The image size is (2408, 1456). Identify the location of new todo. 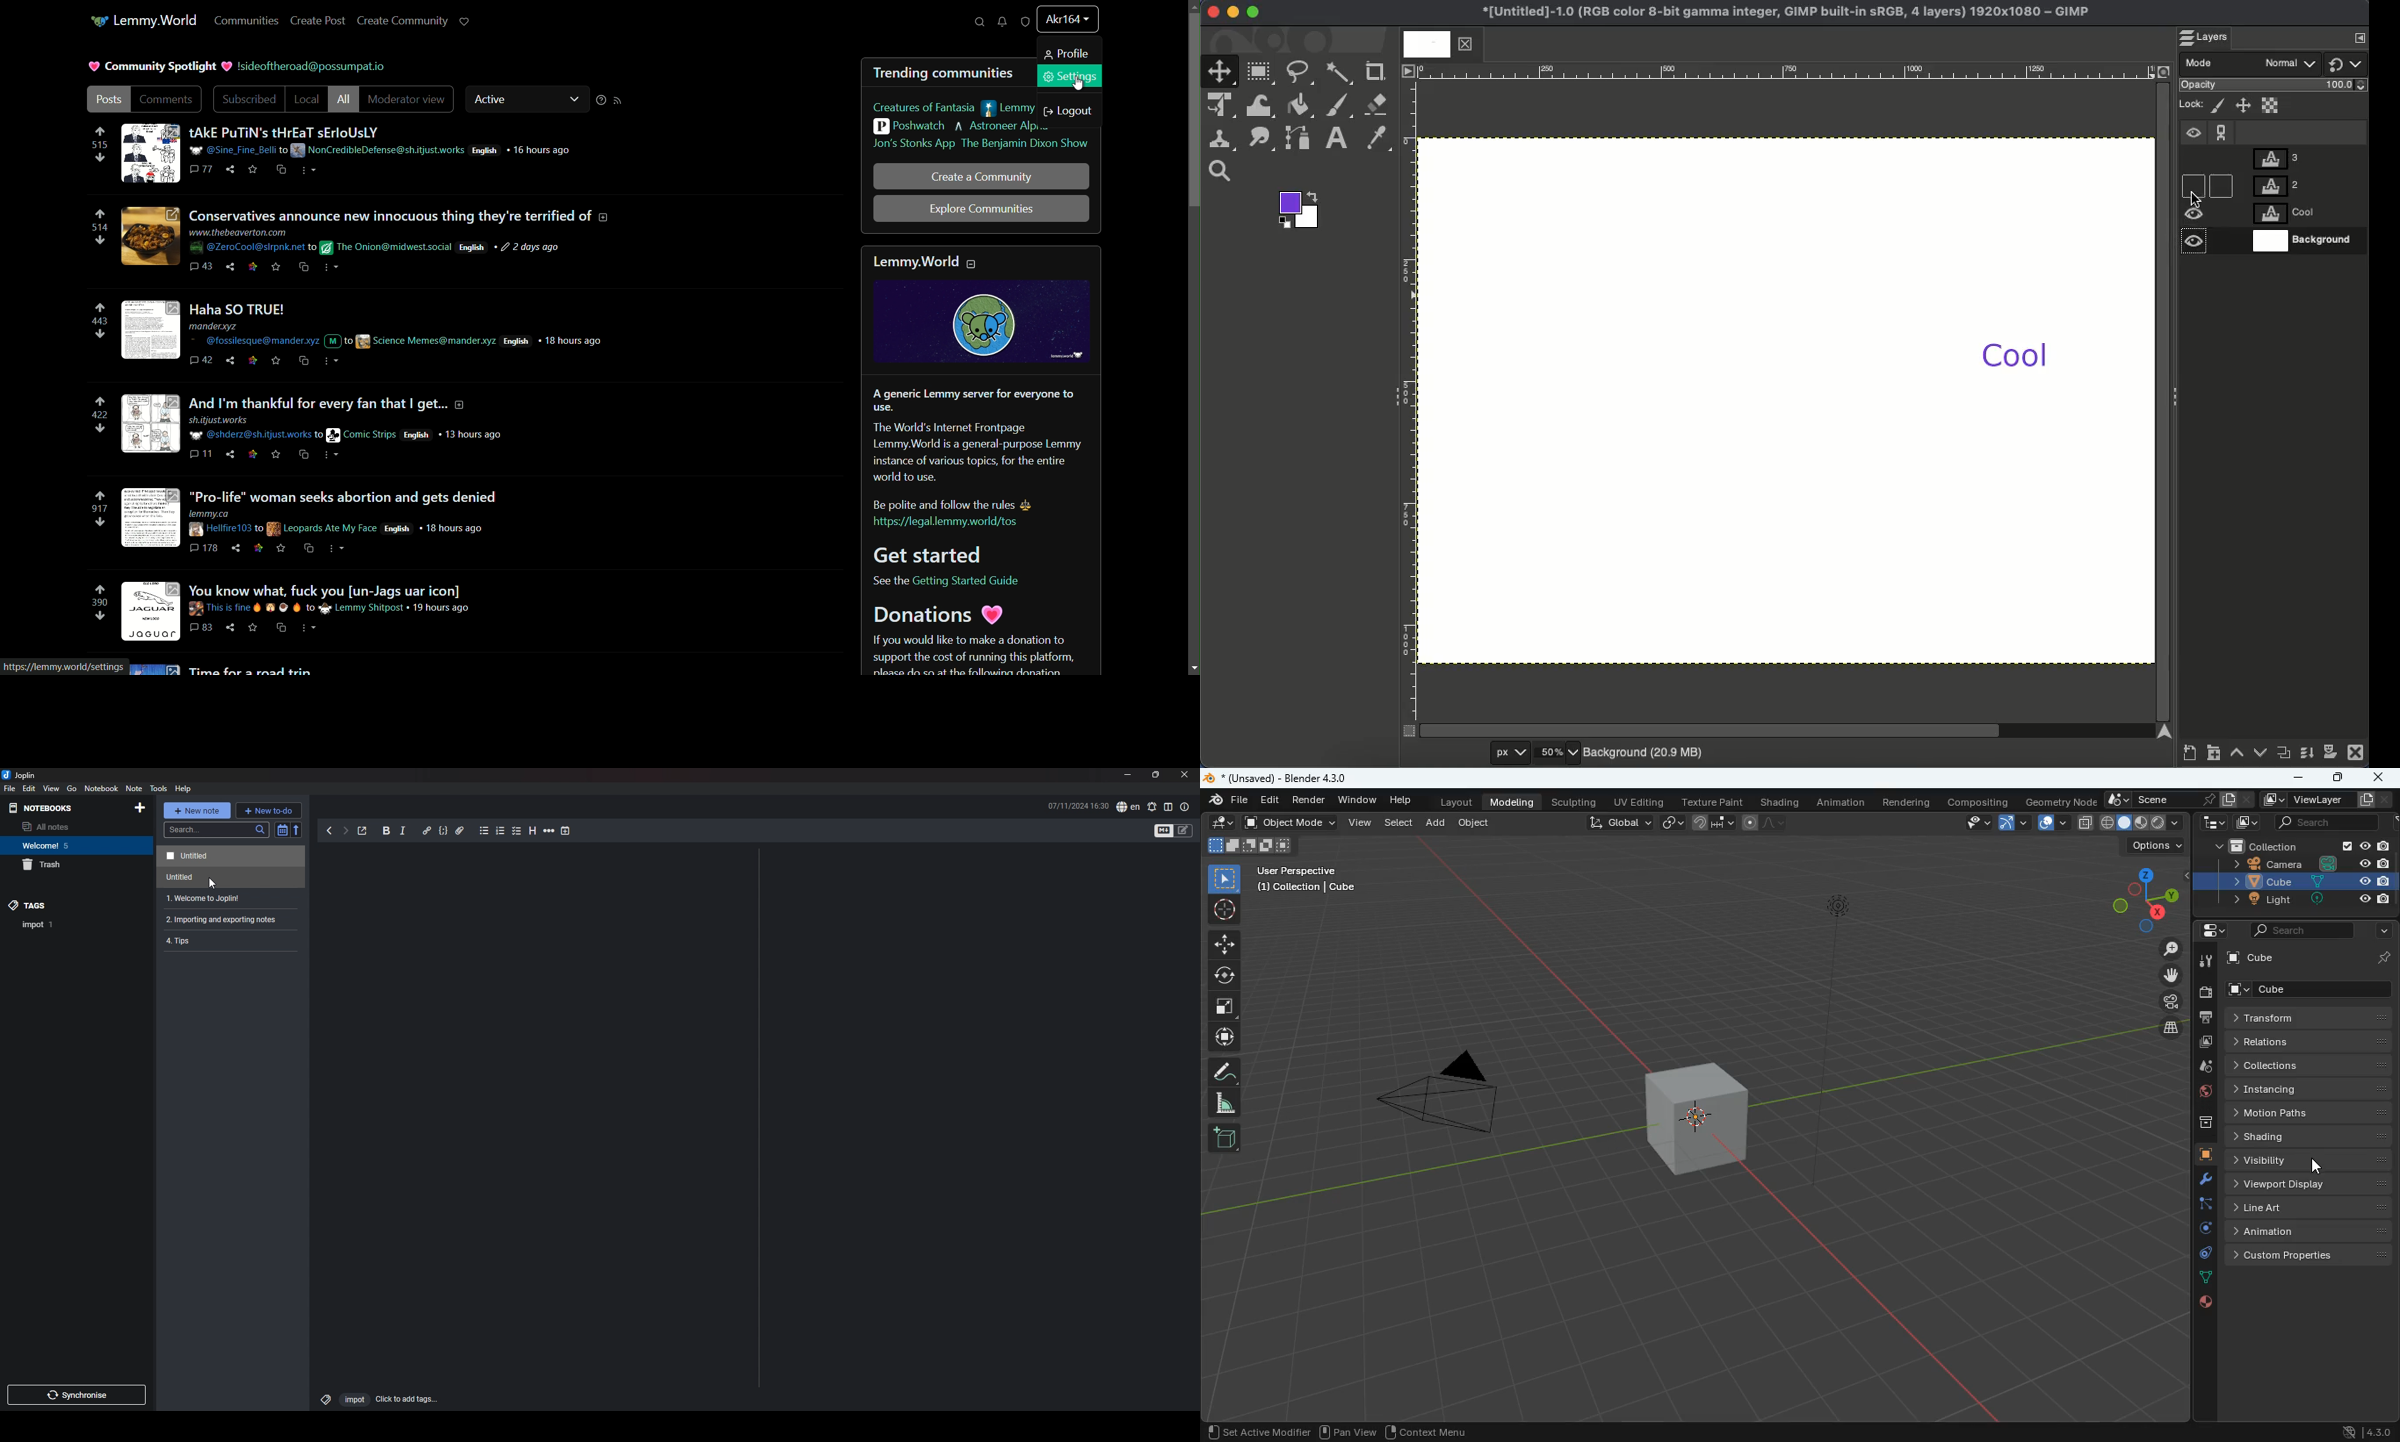
(269, 810).